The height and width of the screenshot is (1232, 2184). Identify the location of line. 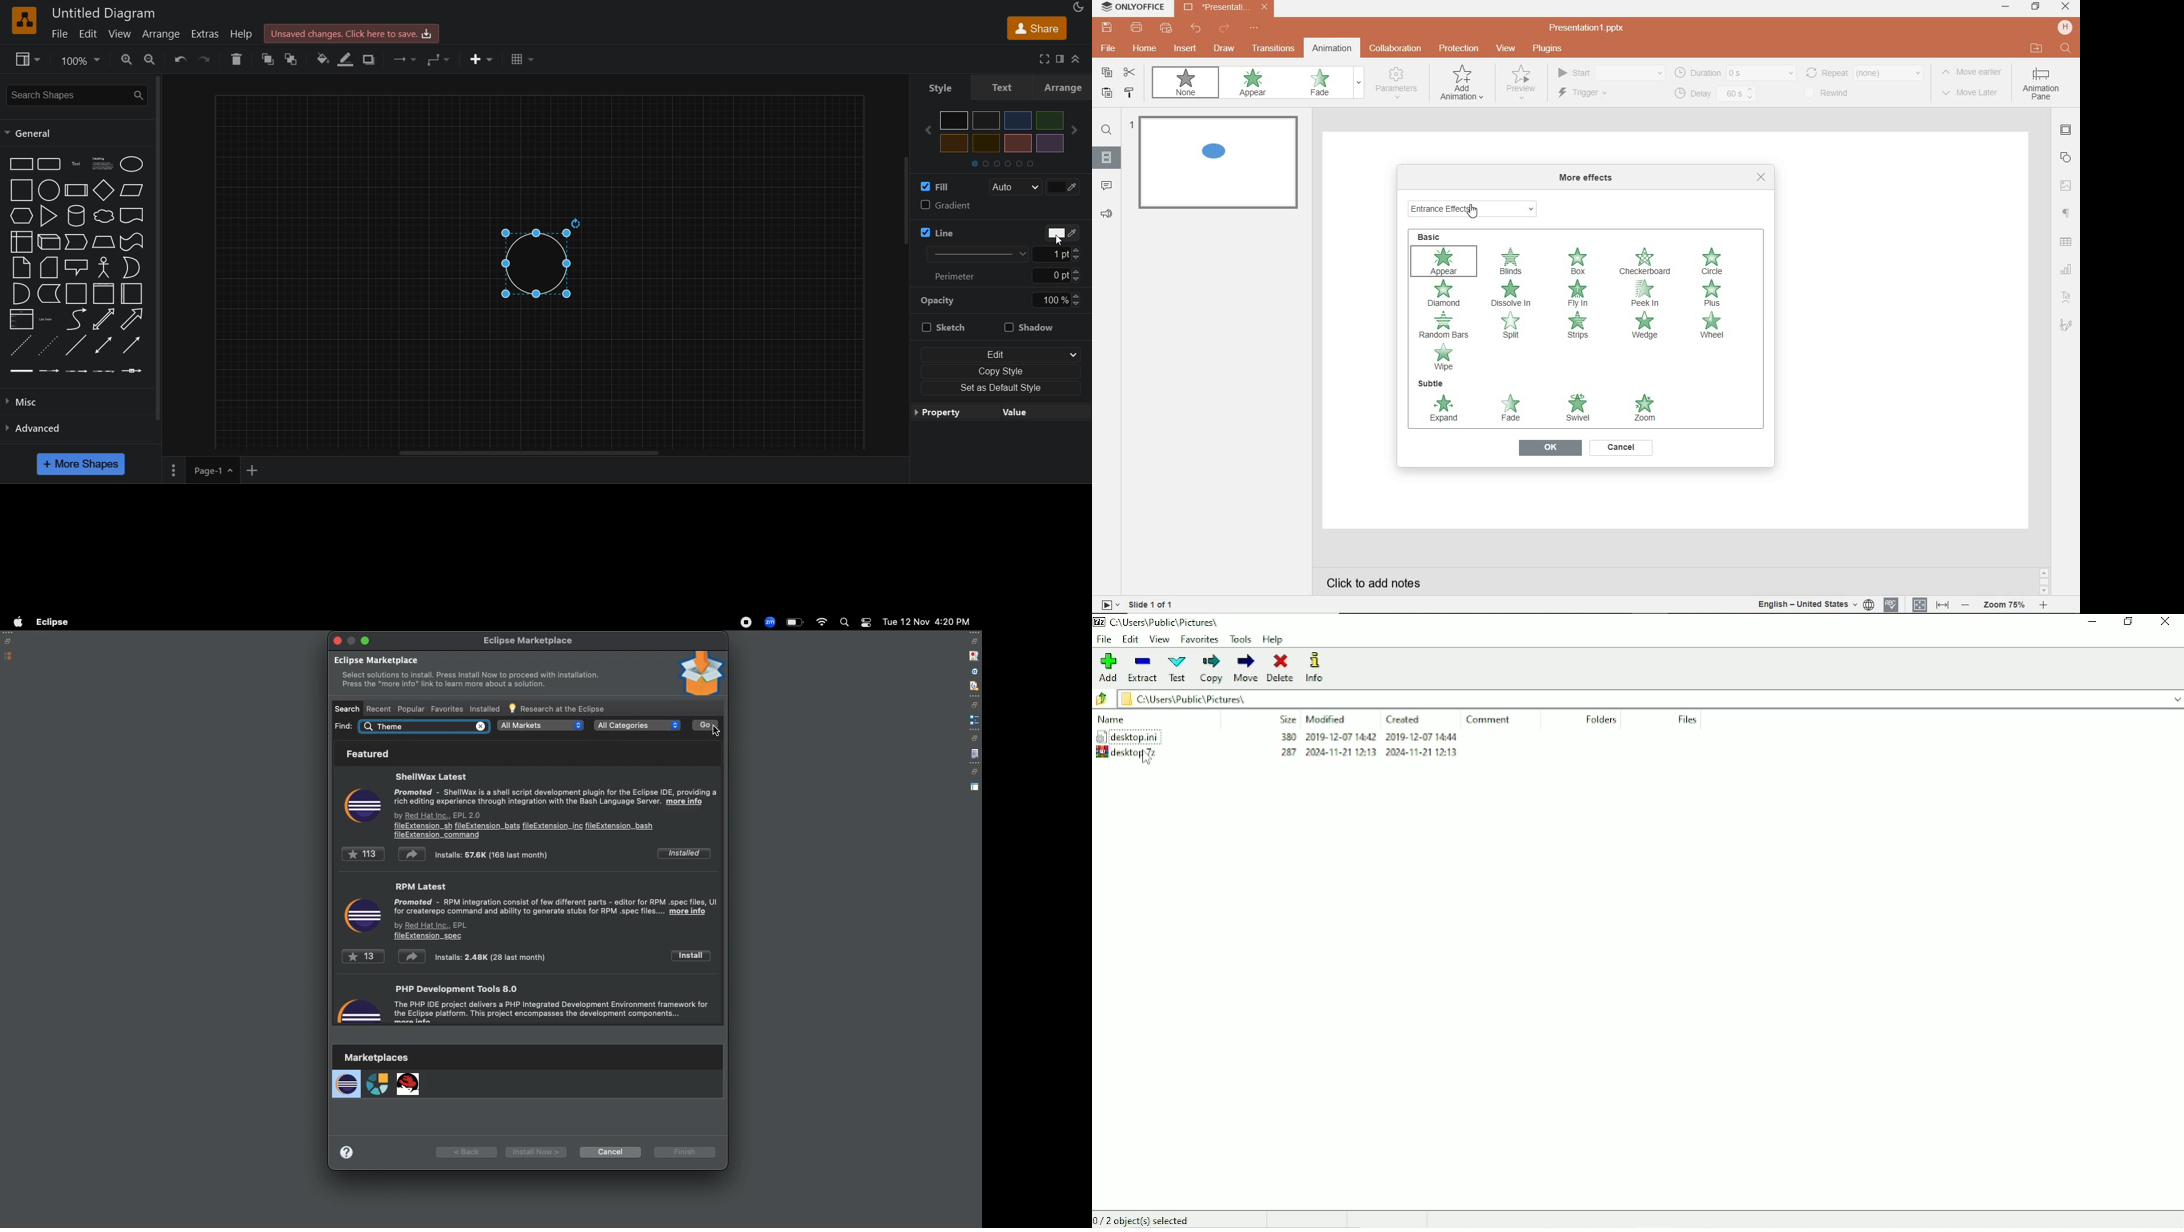
(76, 347).